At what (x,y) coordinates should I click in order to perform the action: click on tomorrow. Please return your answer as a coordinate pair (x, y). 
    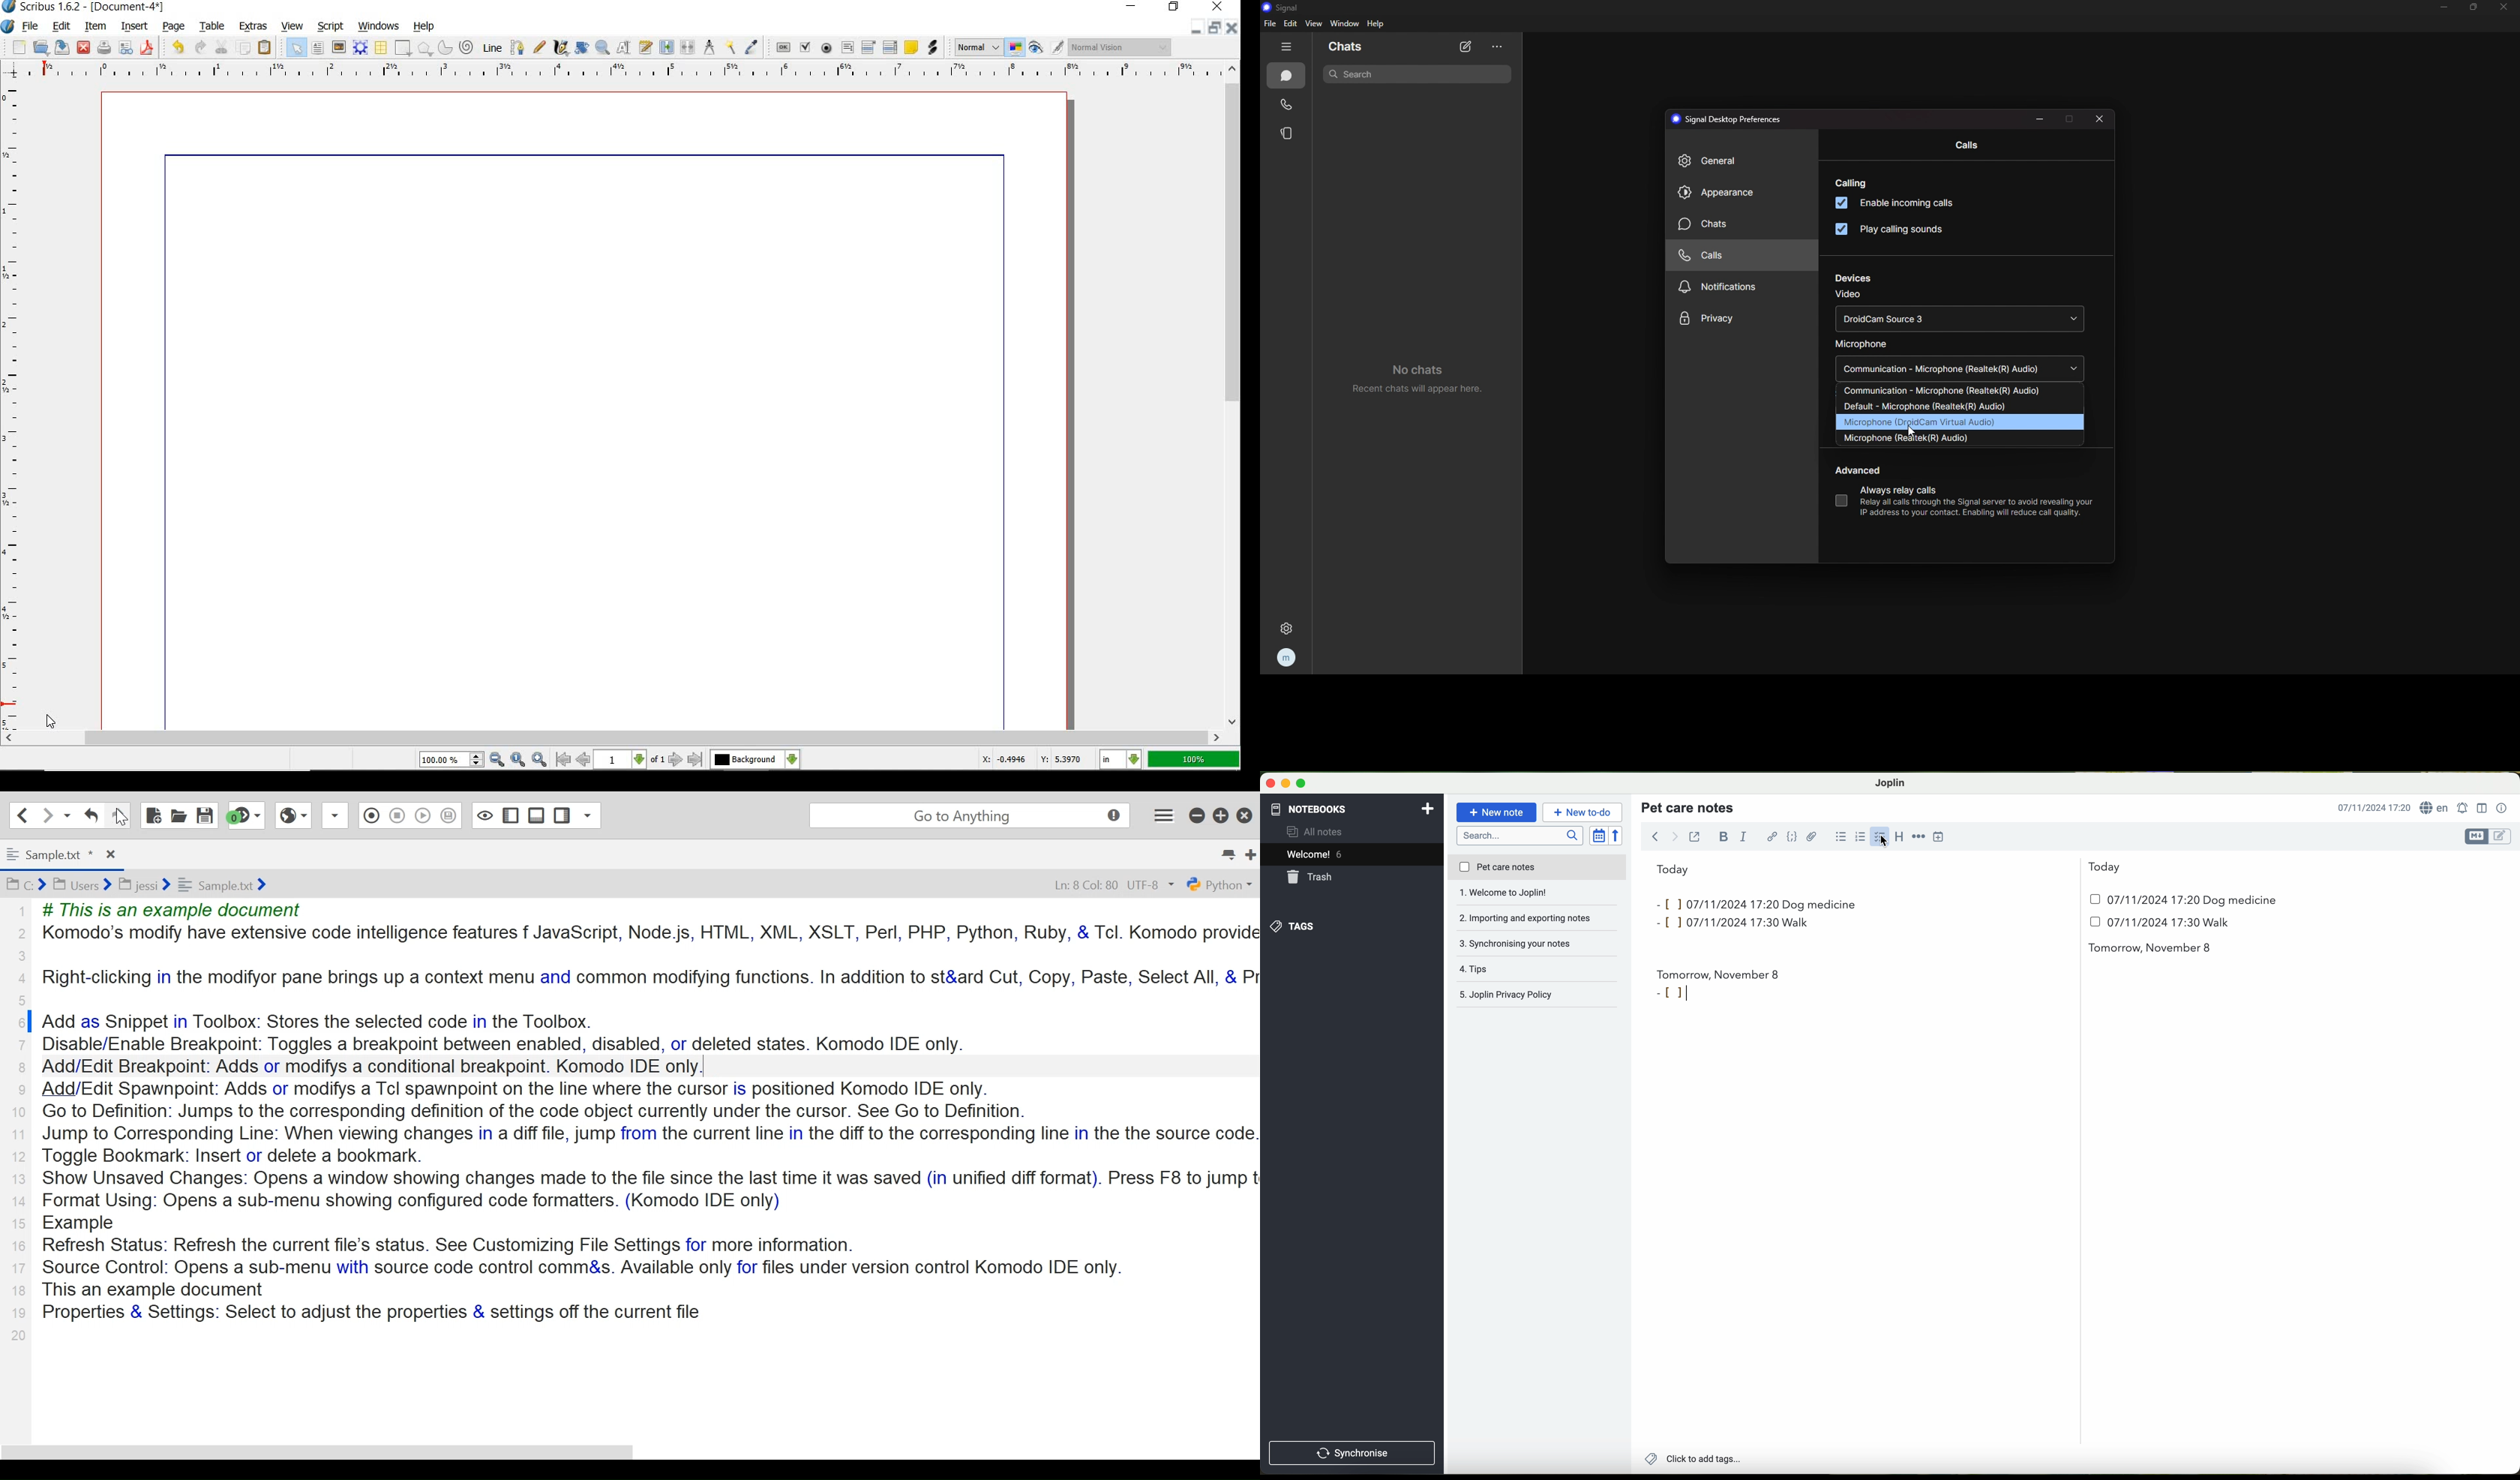
    Looking at the image, I should click on (1718, 972).